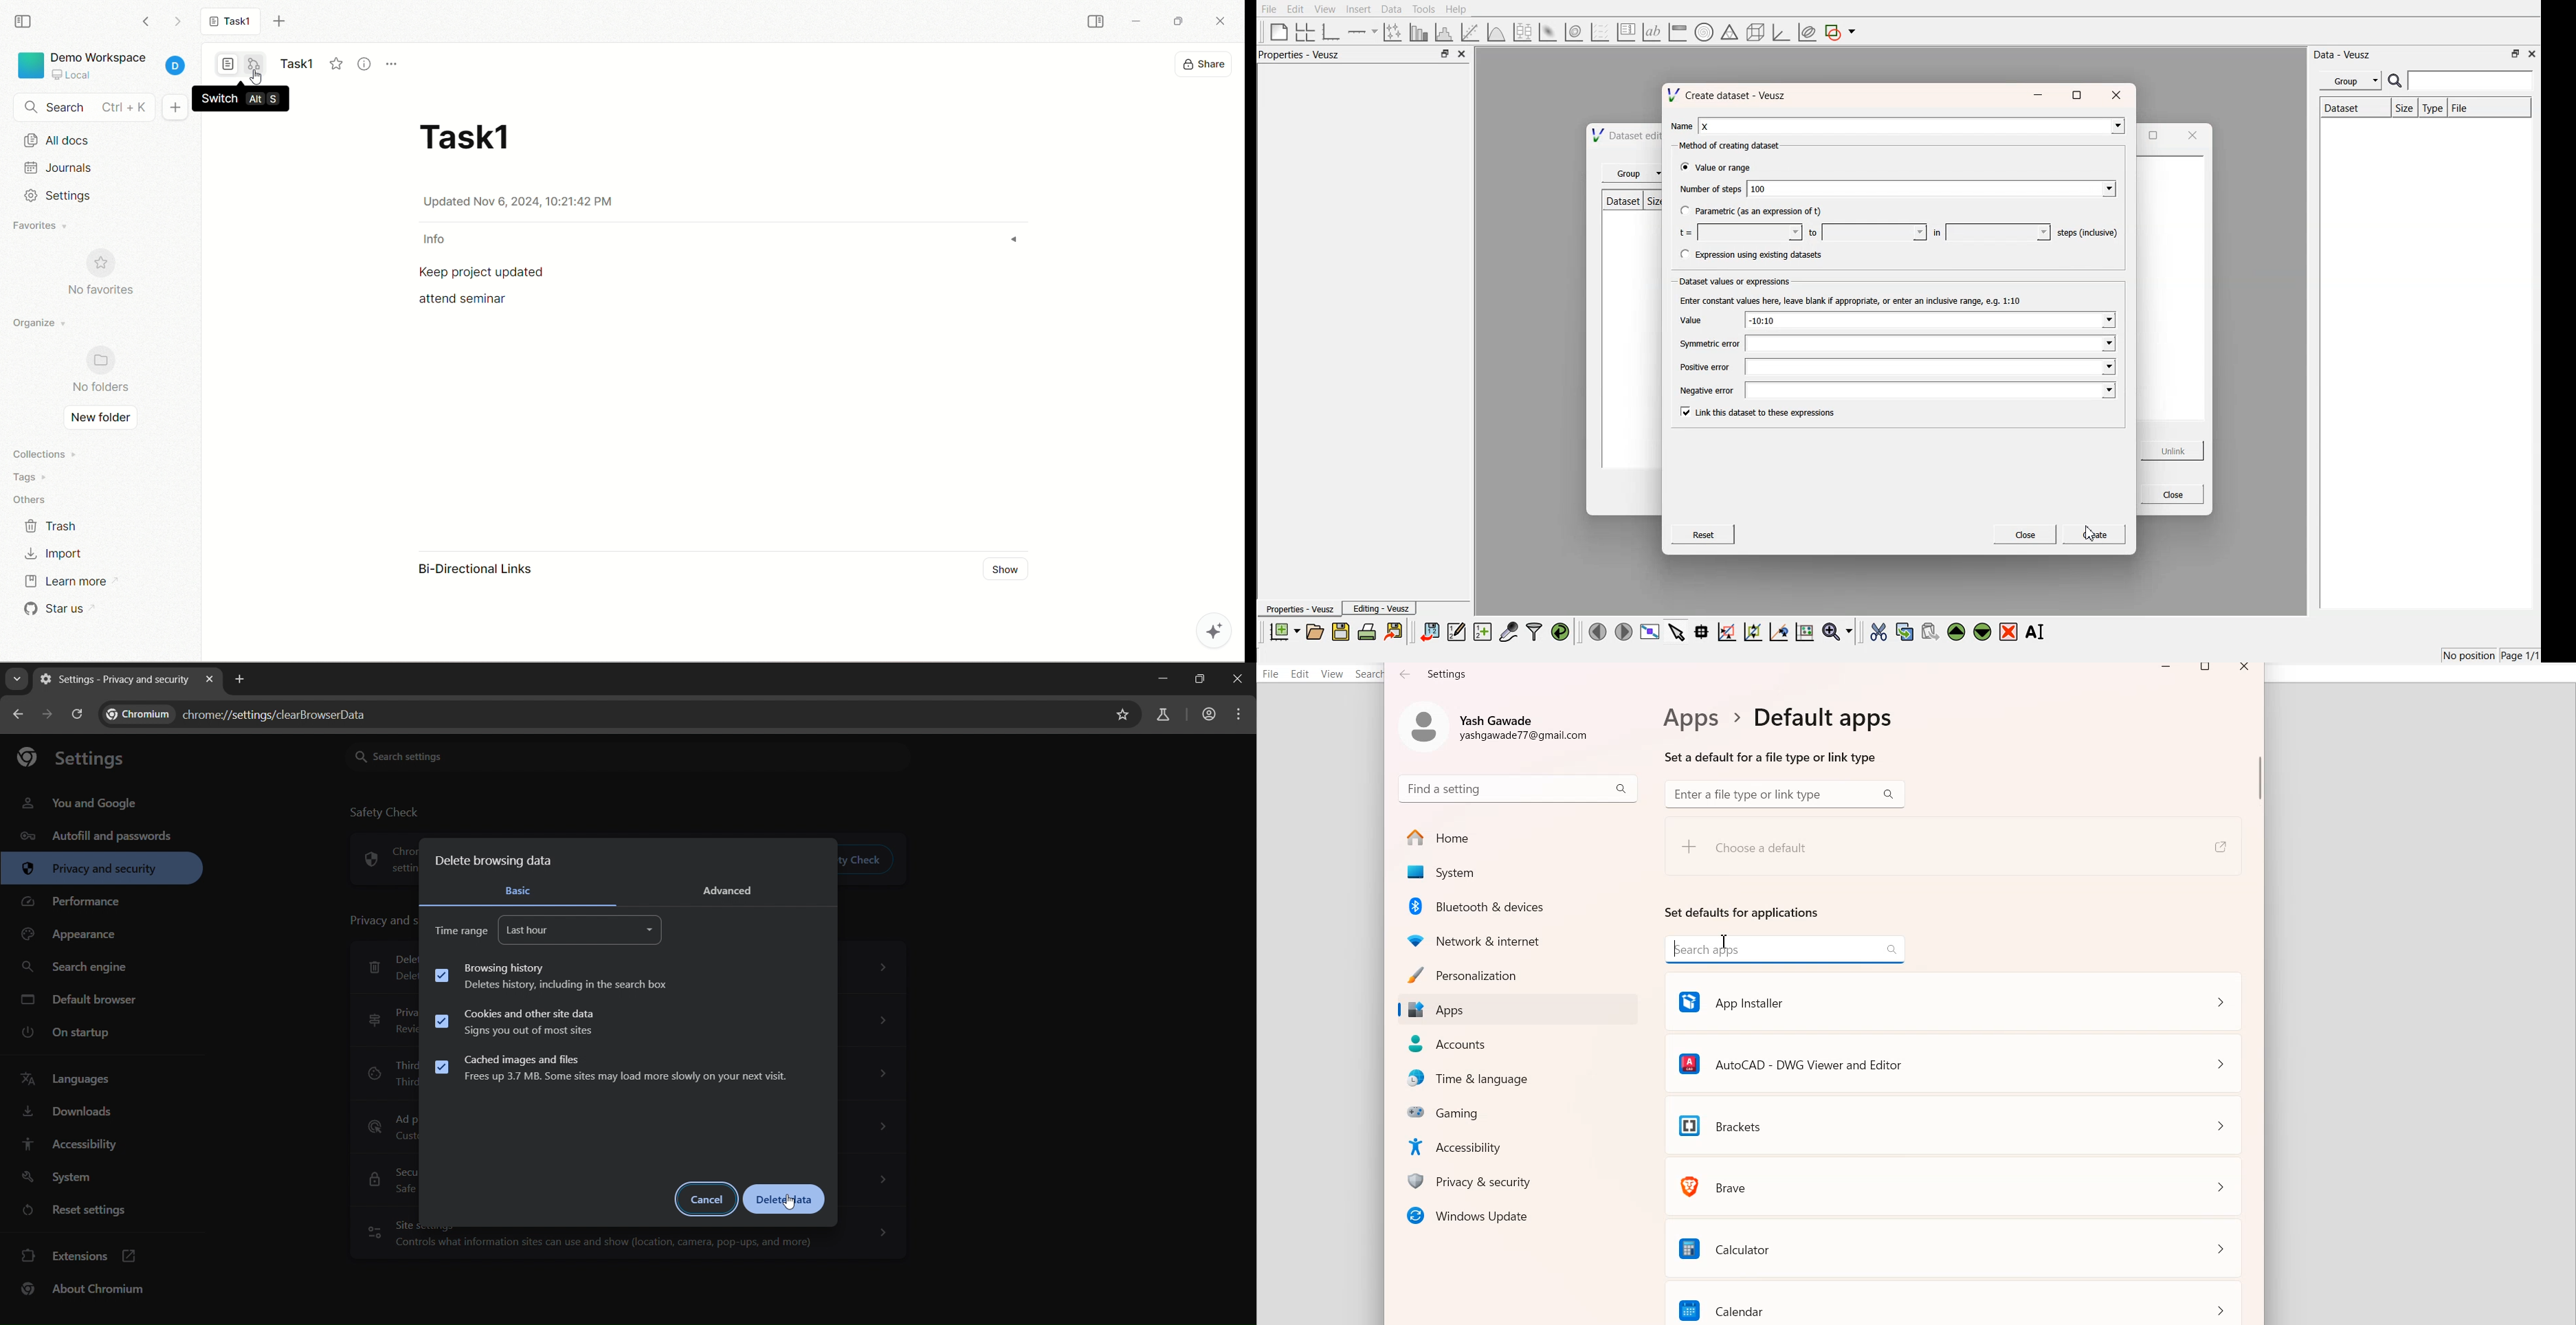  What do you see at coordinates (1703, 33) in the screenshot?
I see `polar graph` at bounding box center [1703, 33].